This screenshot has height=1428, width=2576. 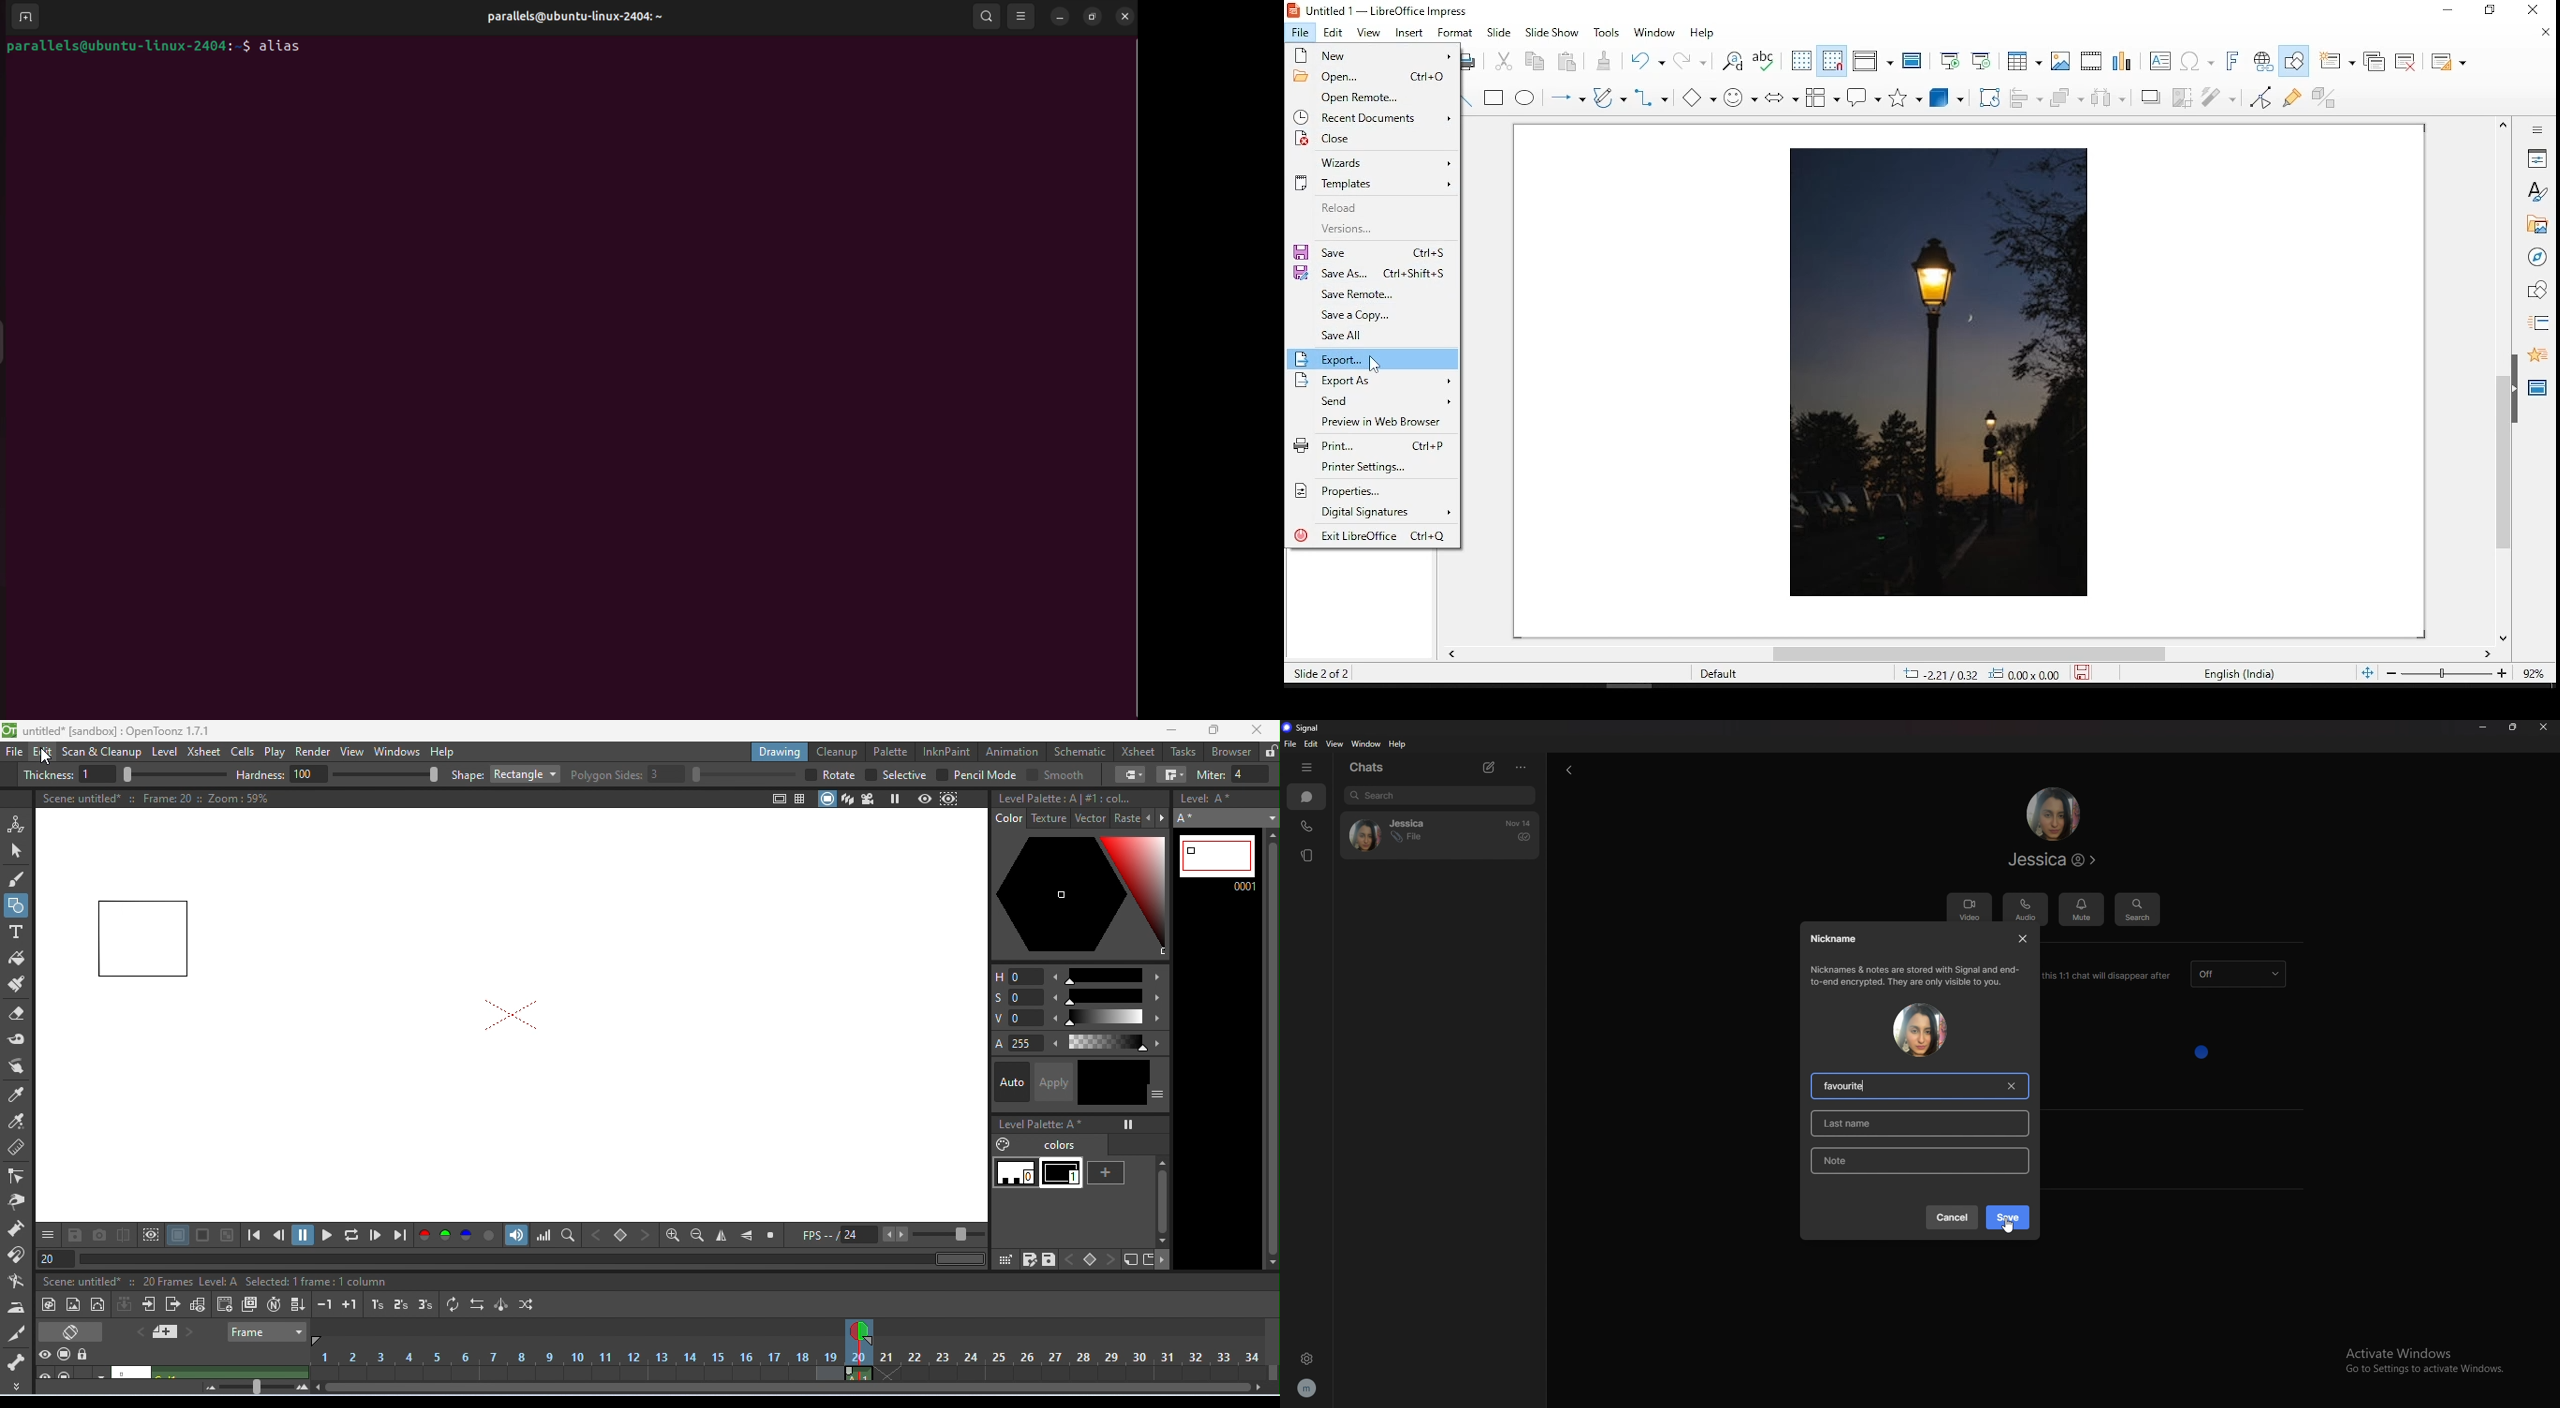 I want to click on signal, so click(x=1302, y=727).